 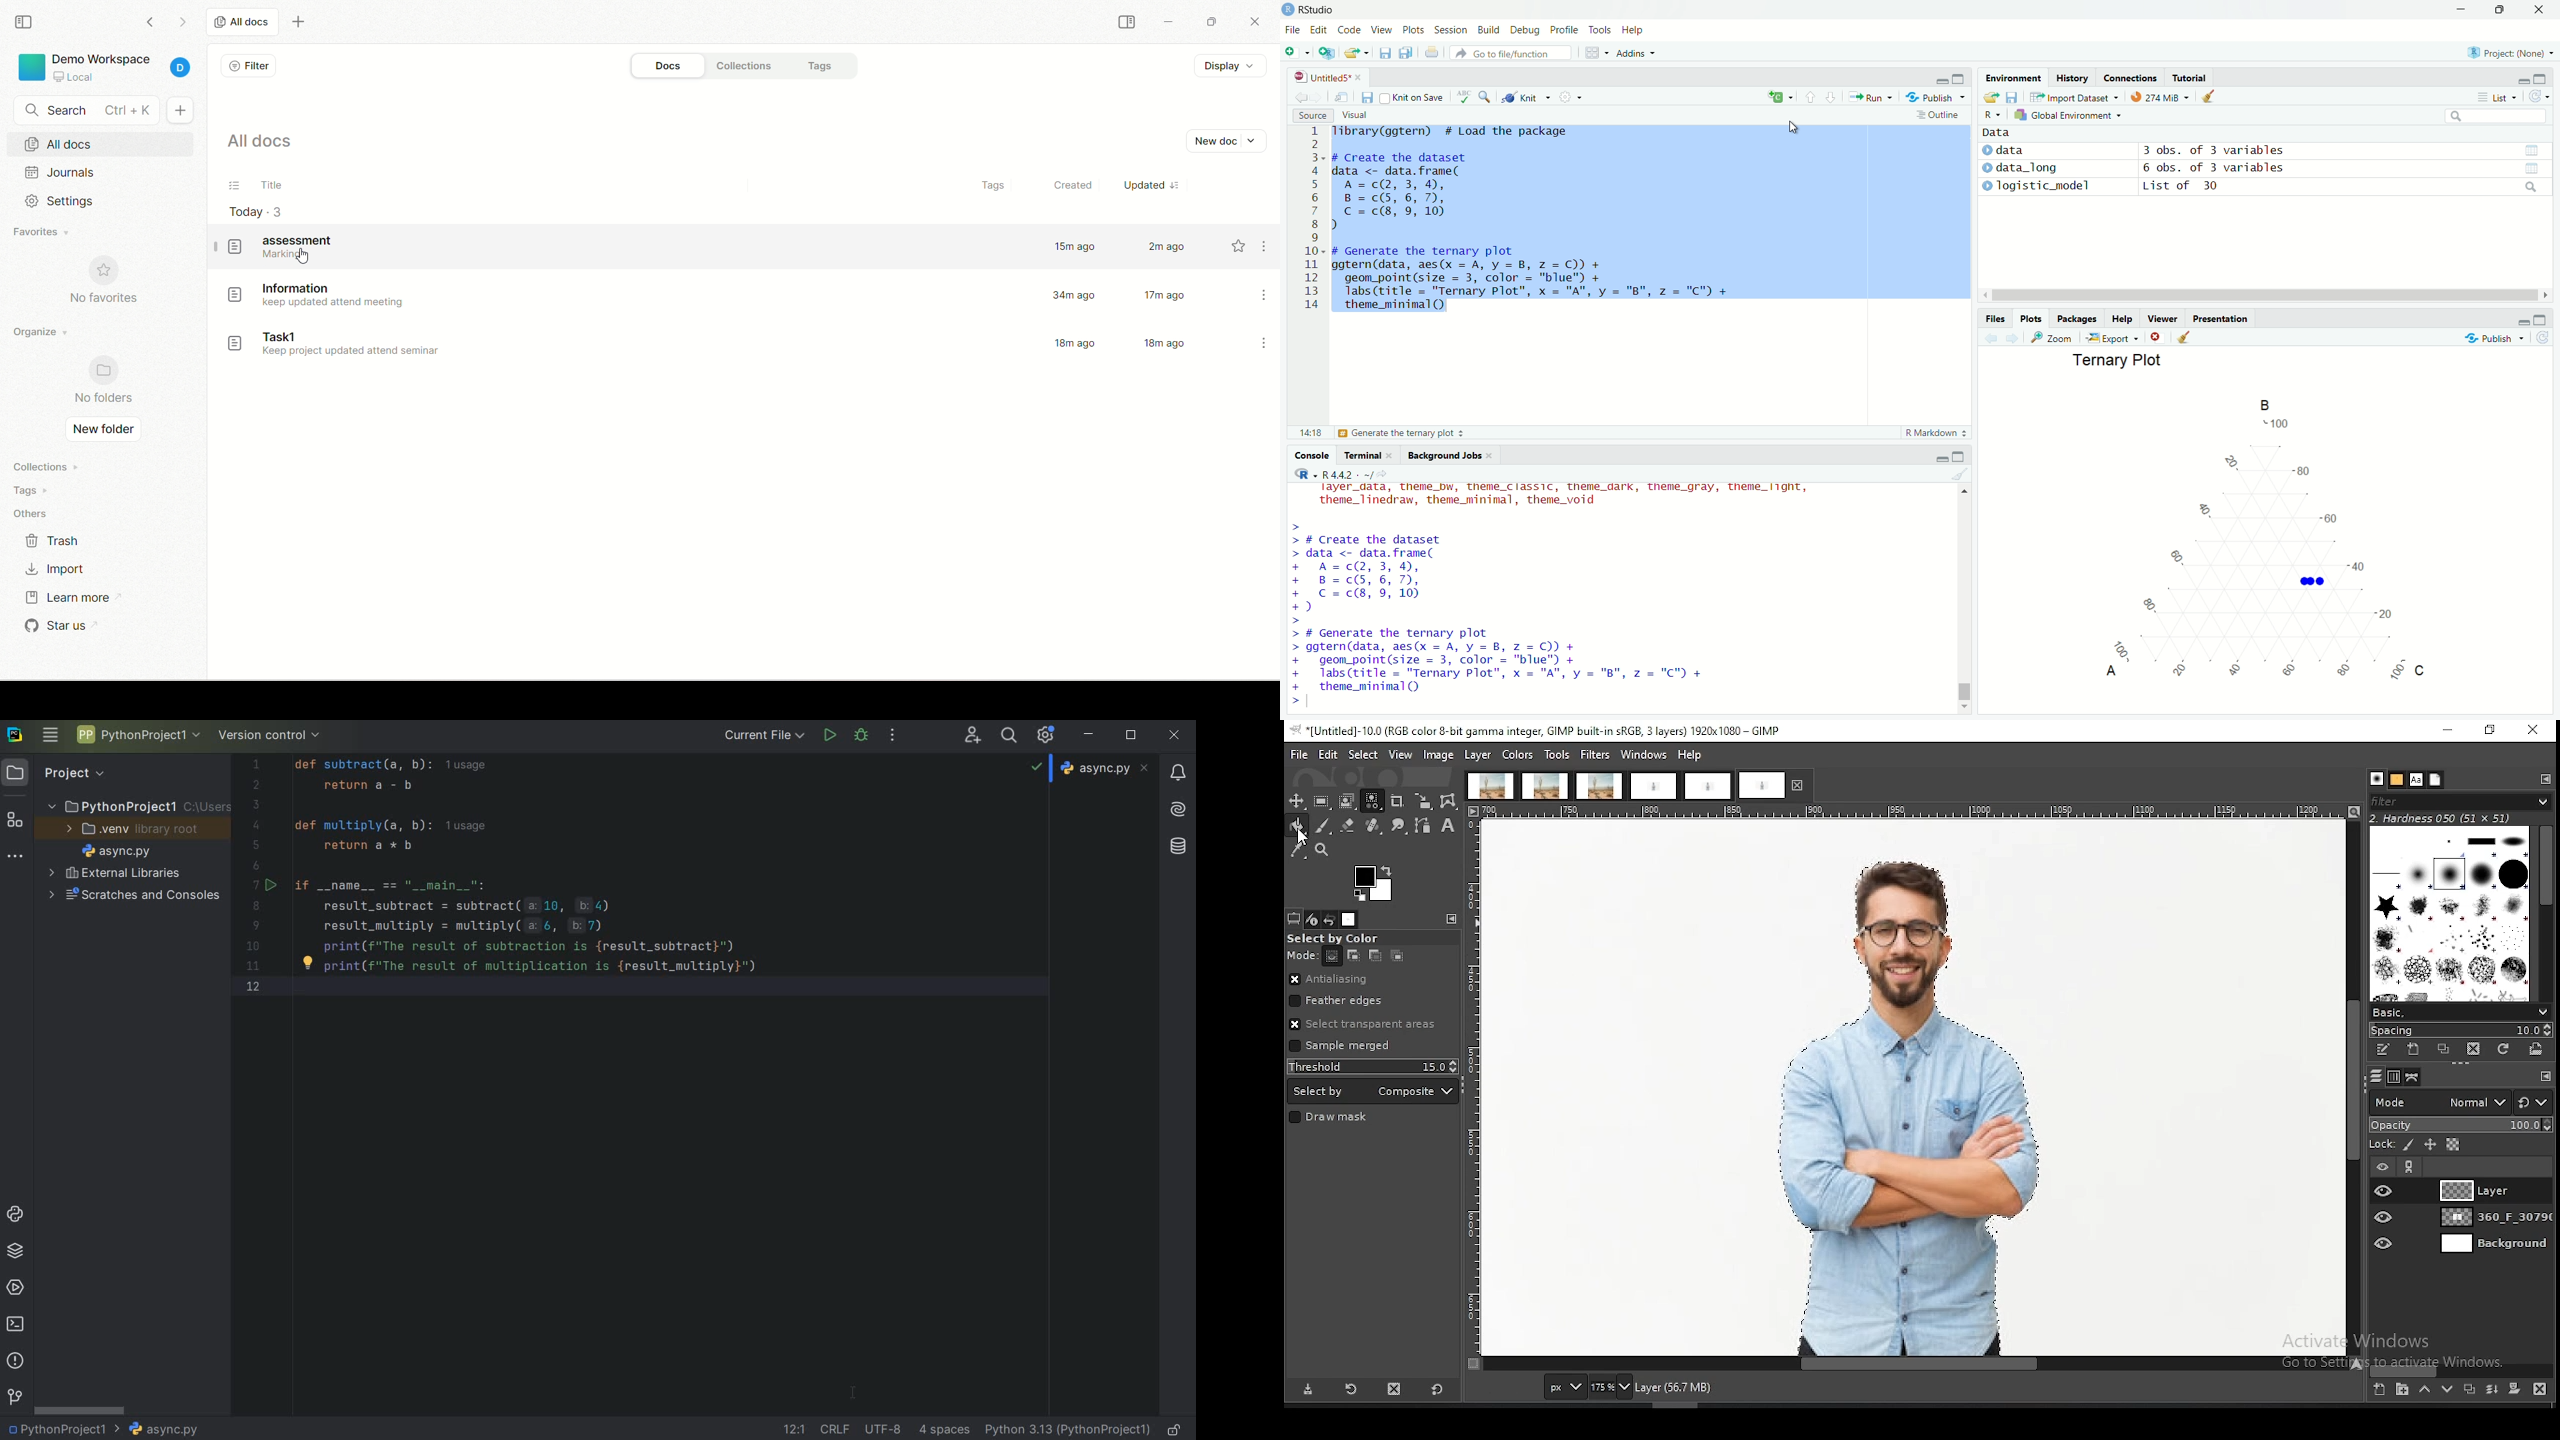 I want to click on run, so click(x=829, y=735).